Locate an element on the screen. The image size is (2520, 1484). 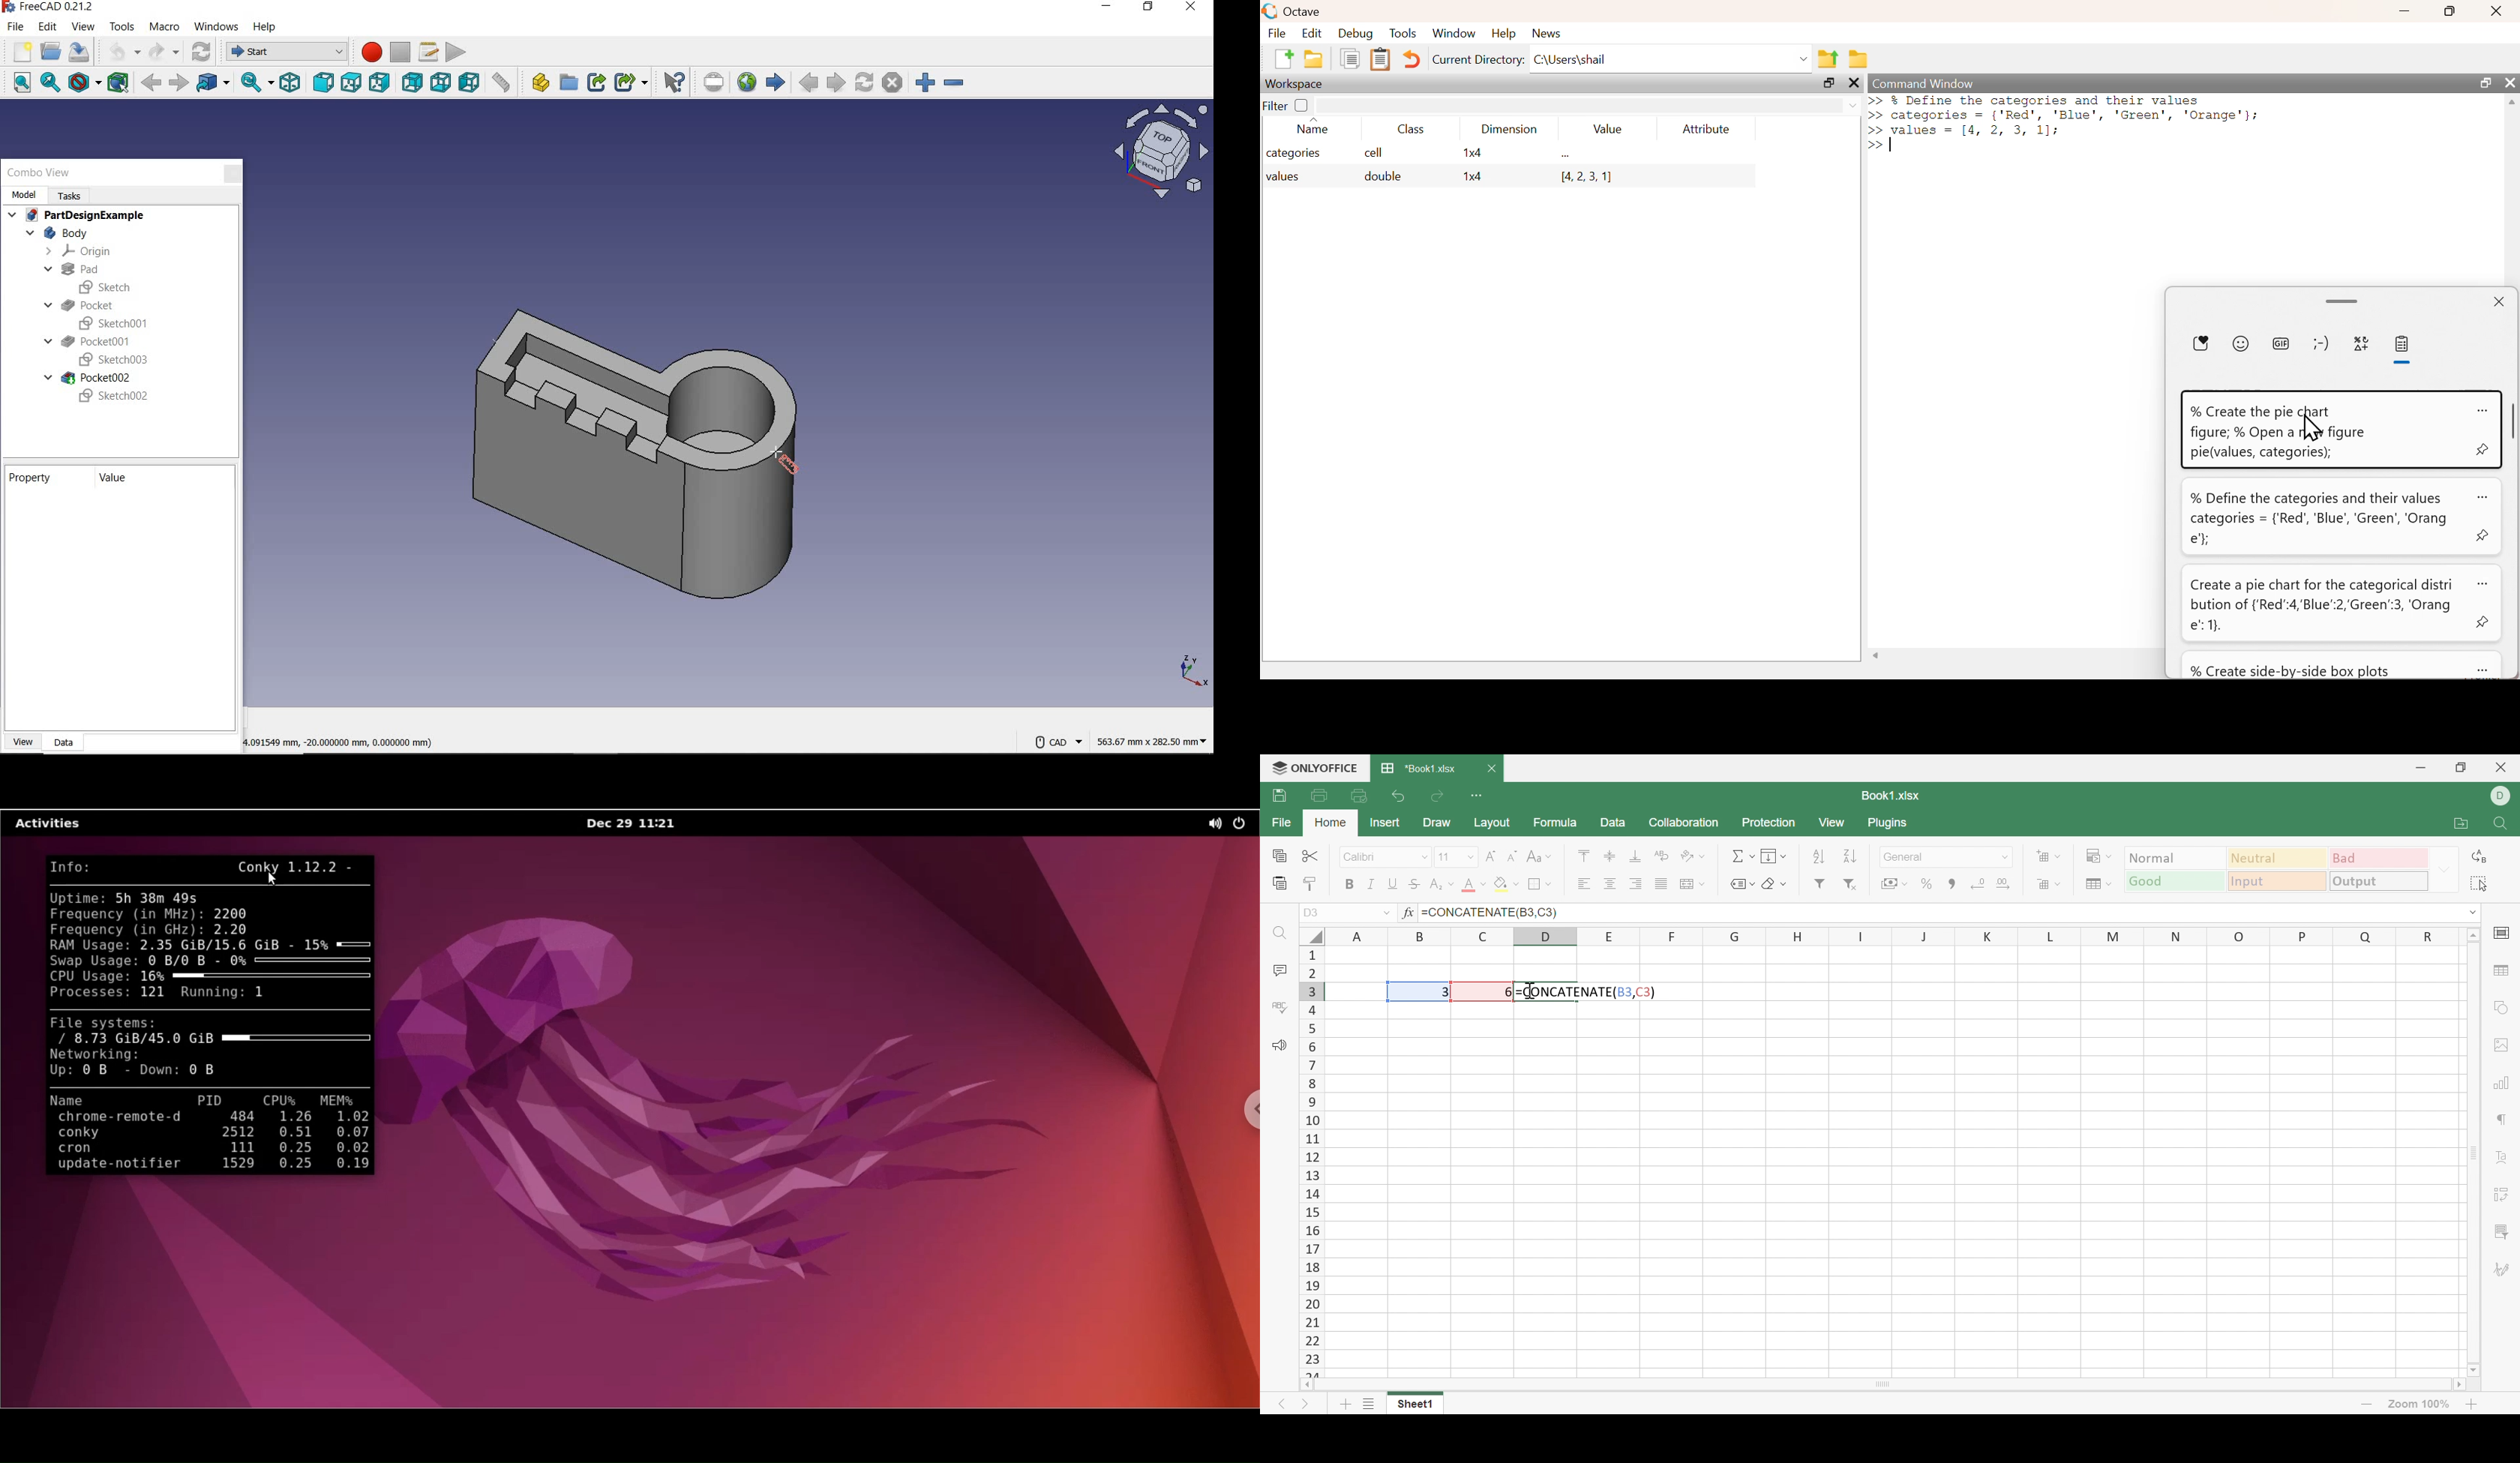
Good is located at coordinates (2176, 880).